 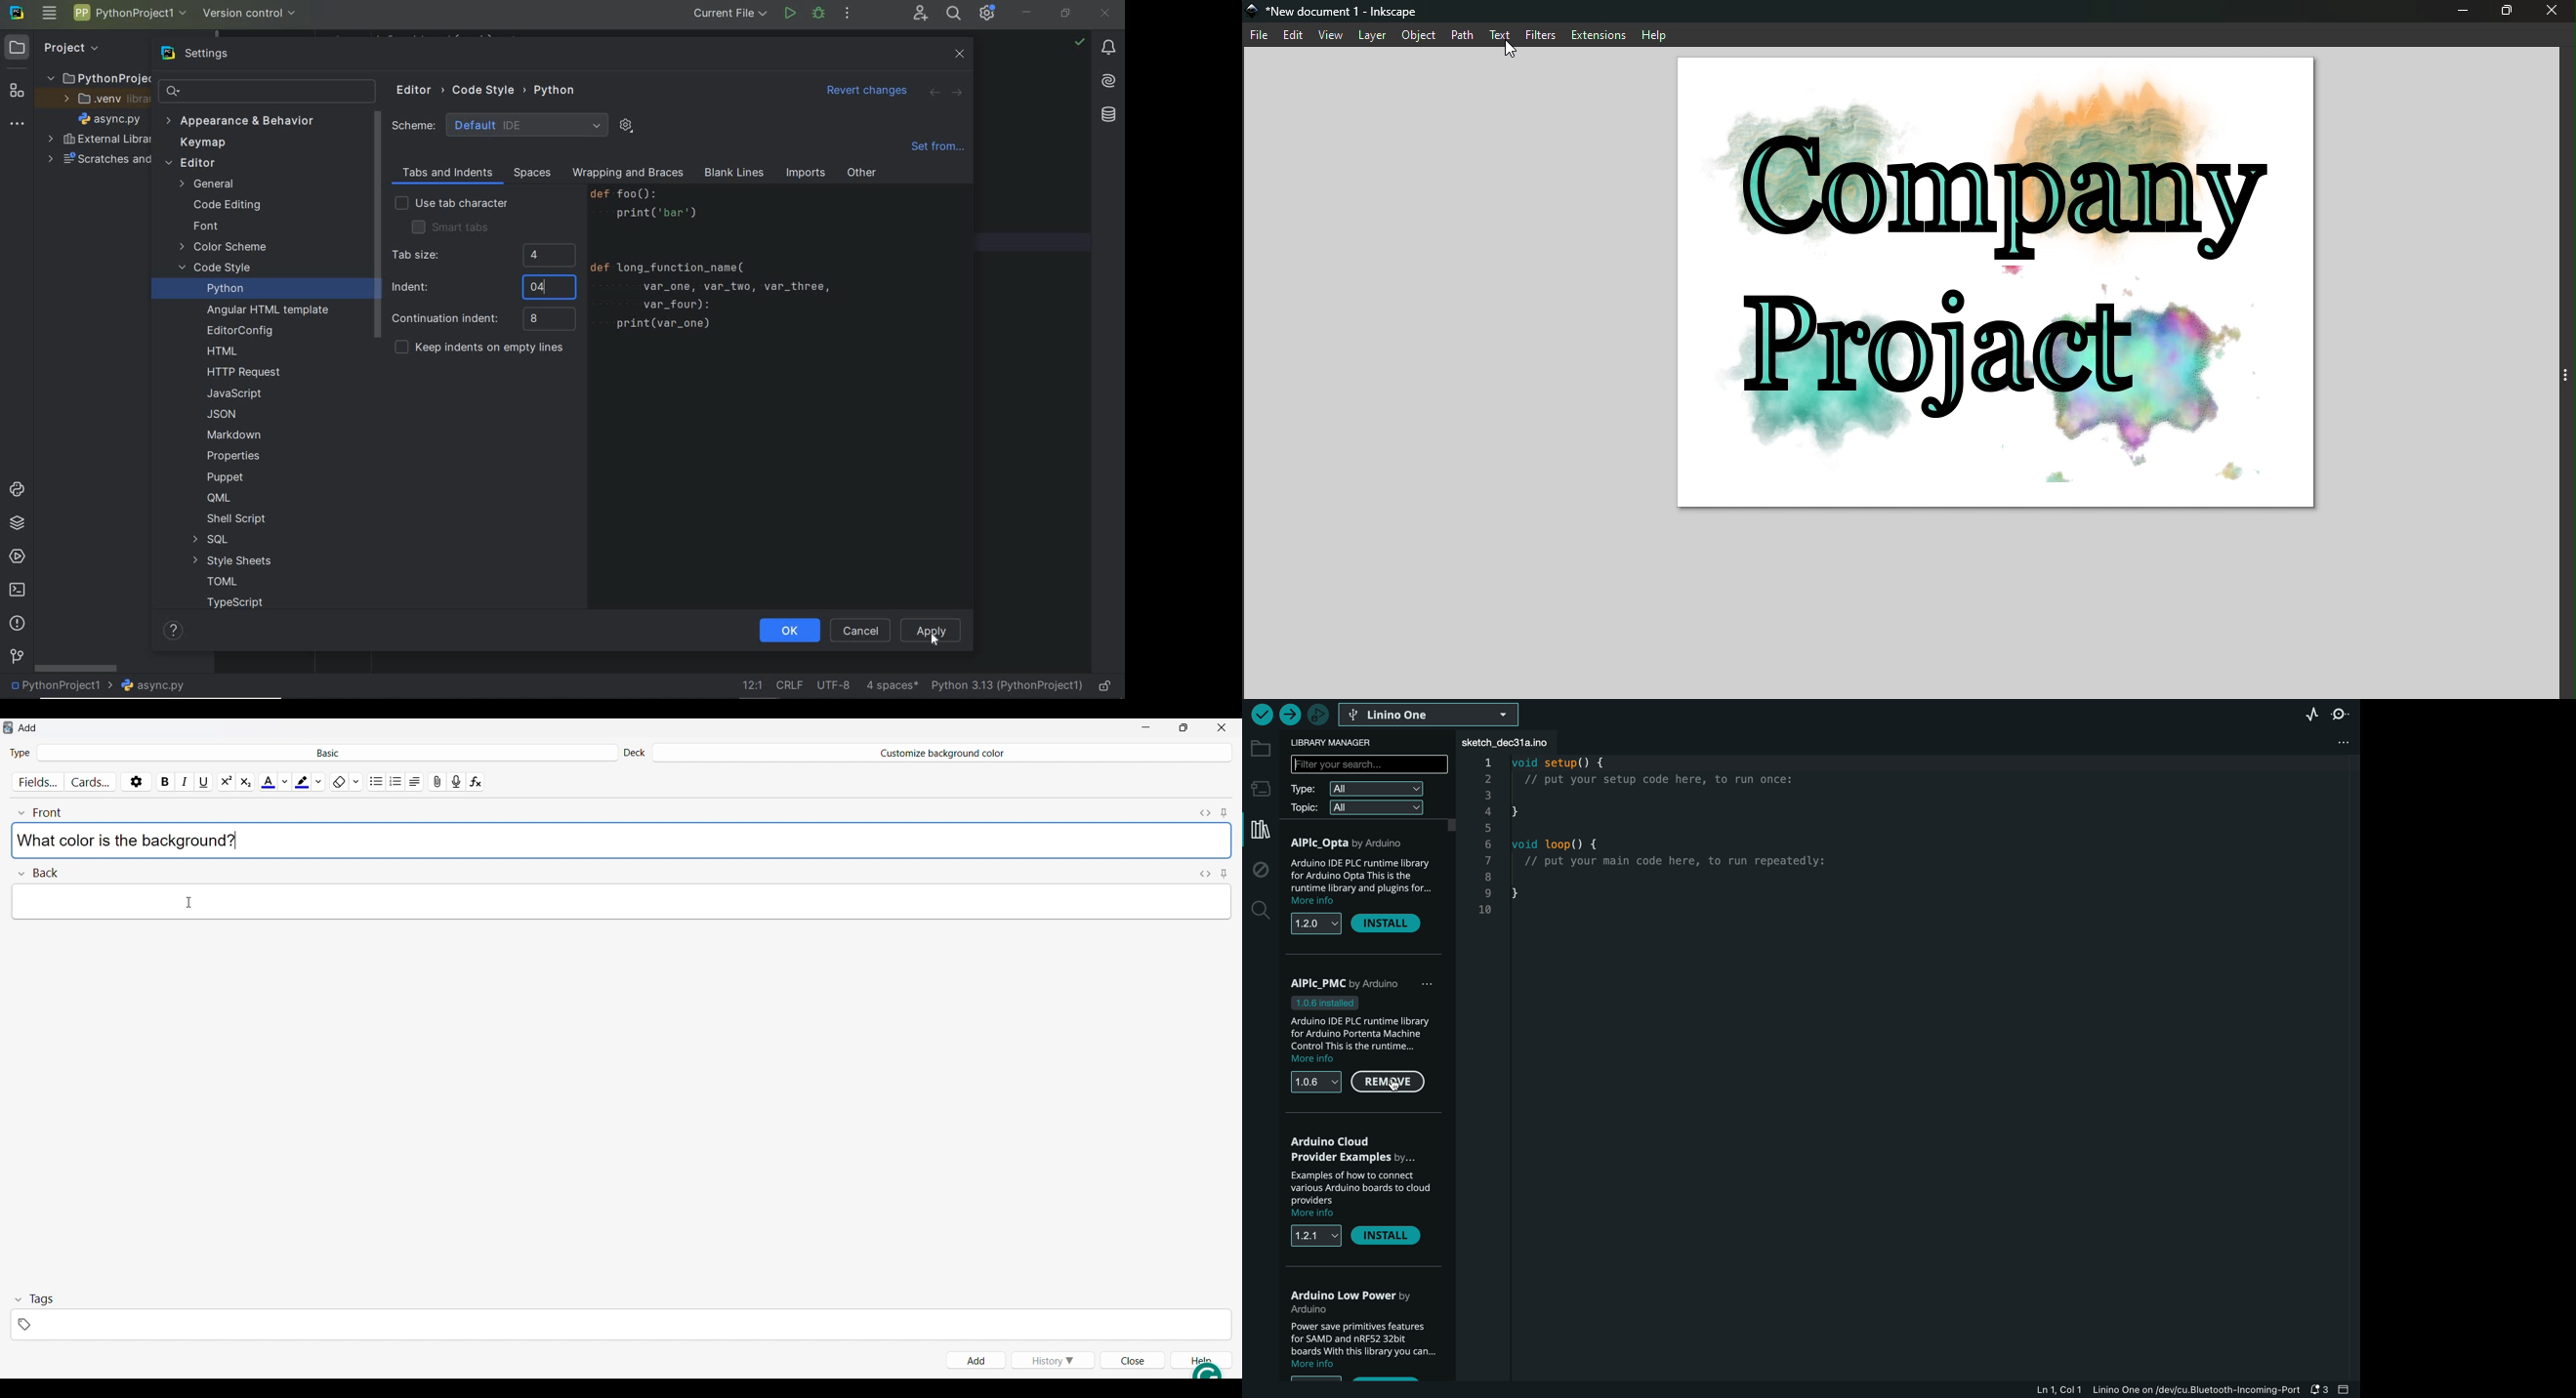 What do you see at coordinates (39, 871) in the screenshot?
I see `Collapse Back field` at bounding box center [39, 871].